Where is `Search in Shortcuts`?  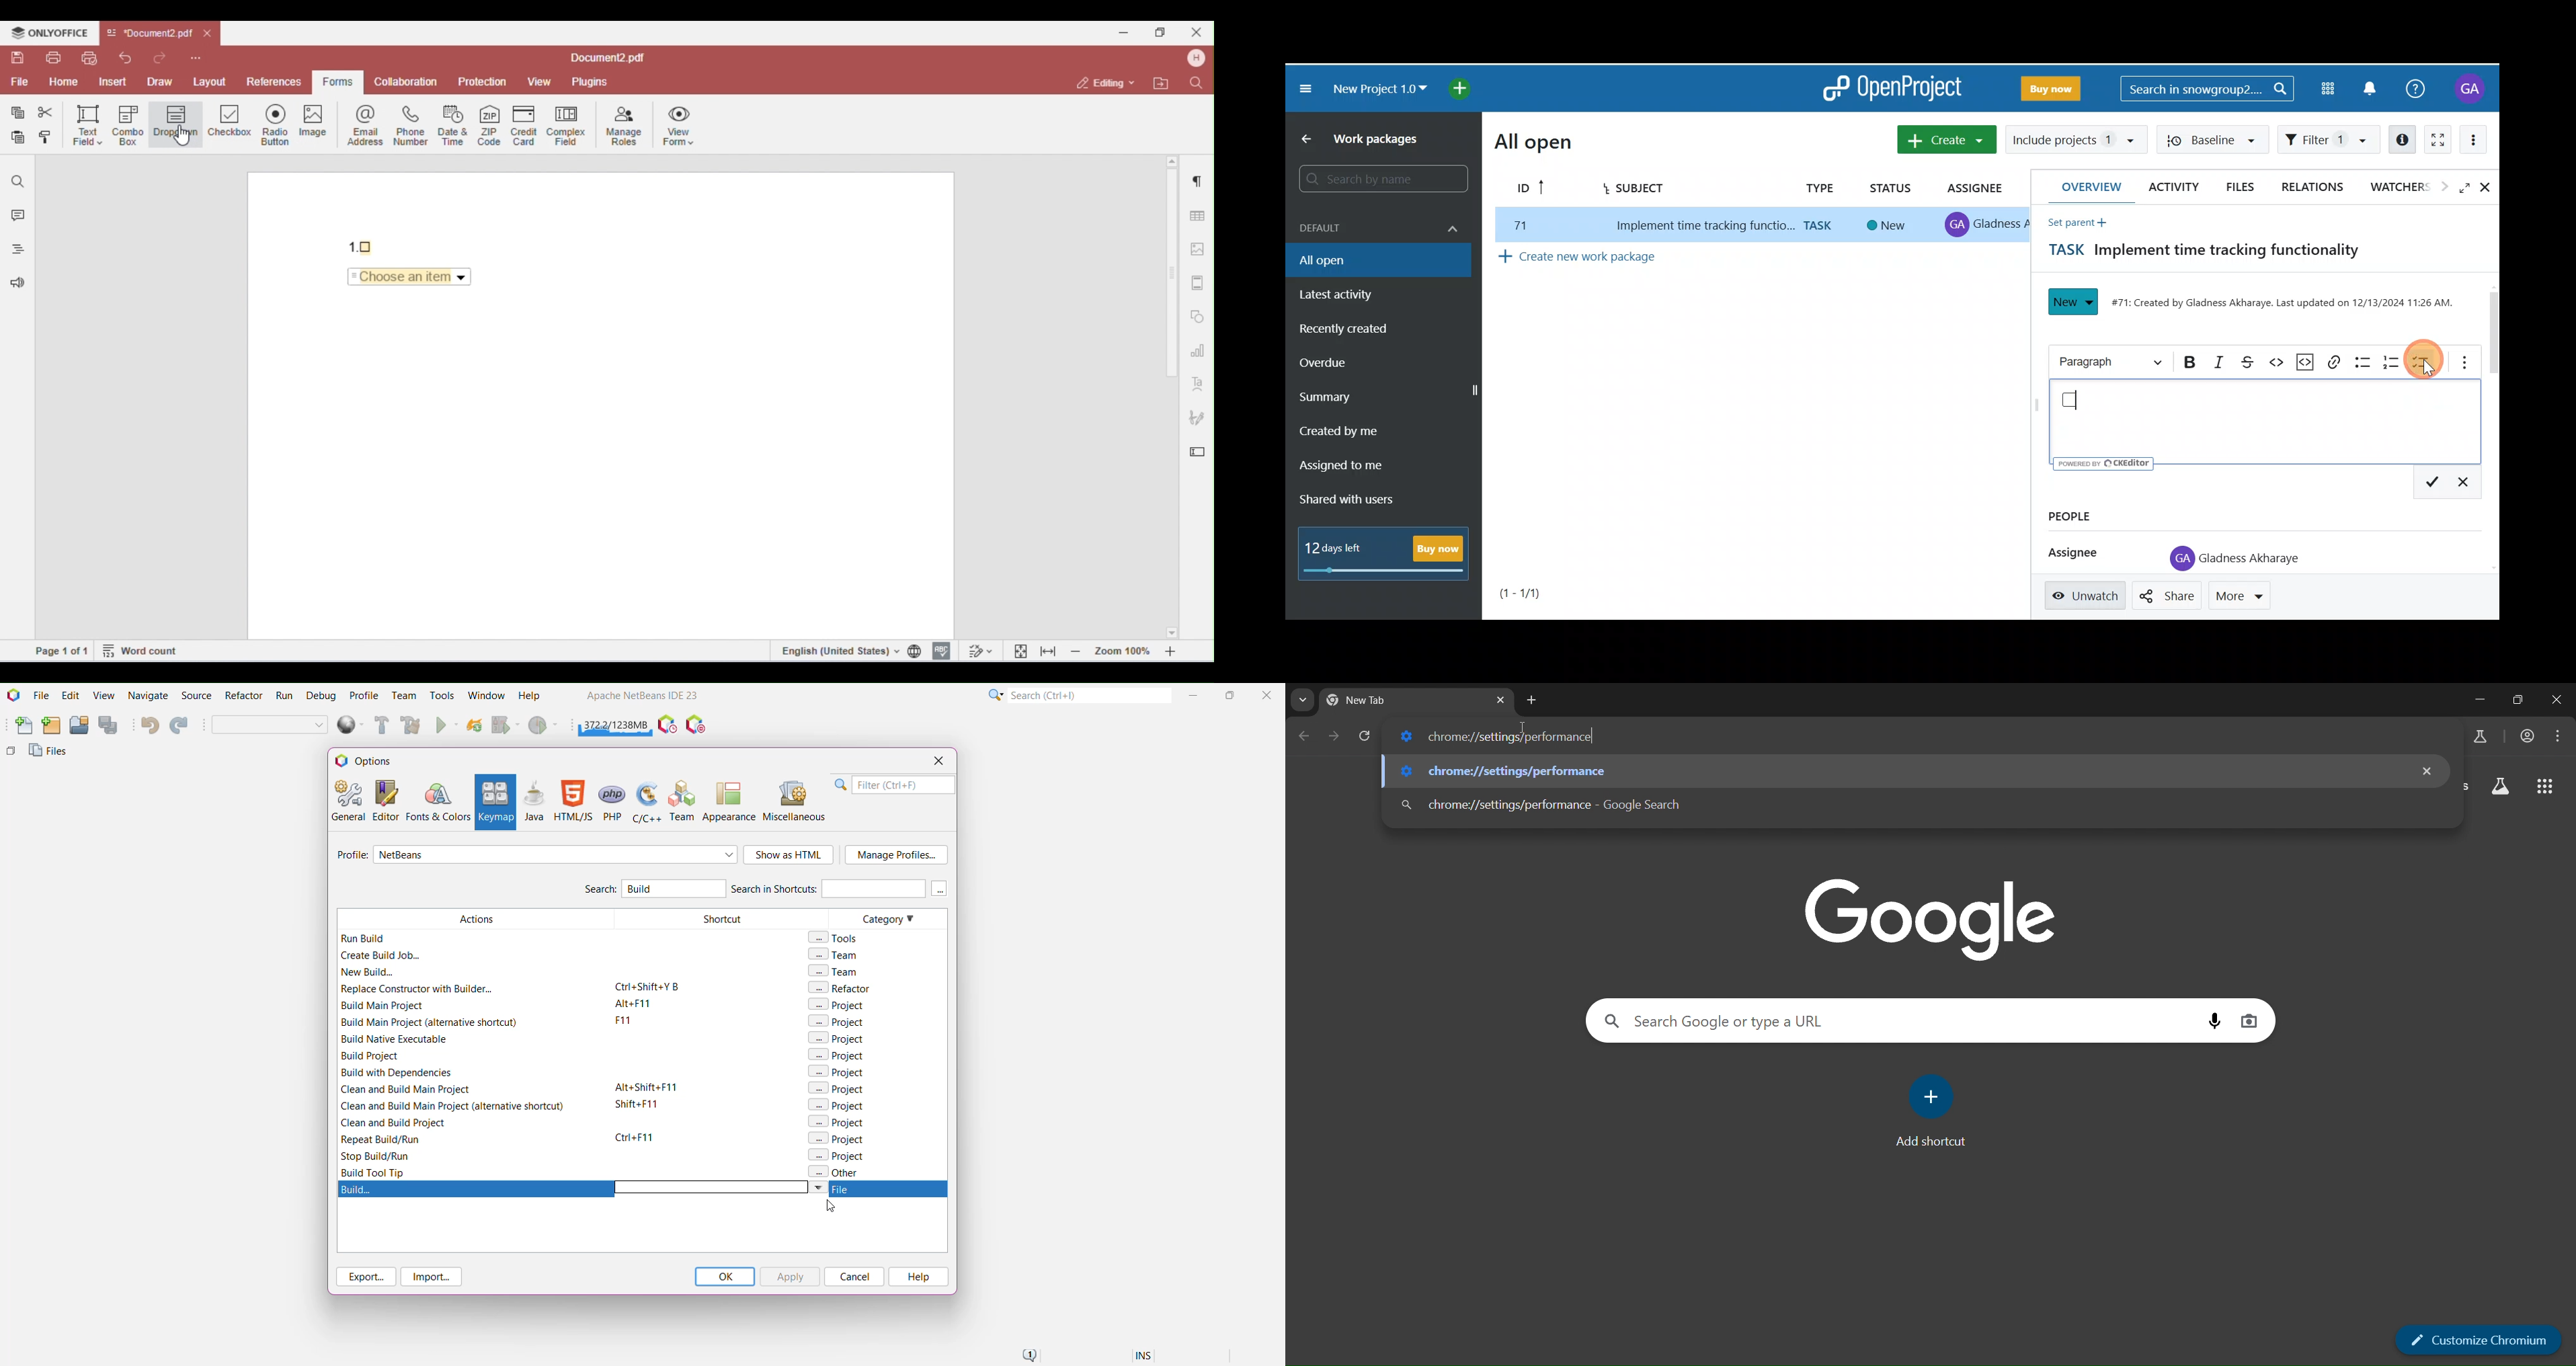 Search in Shortcuts is located at coordinates (828, 888).